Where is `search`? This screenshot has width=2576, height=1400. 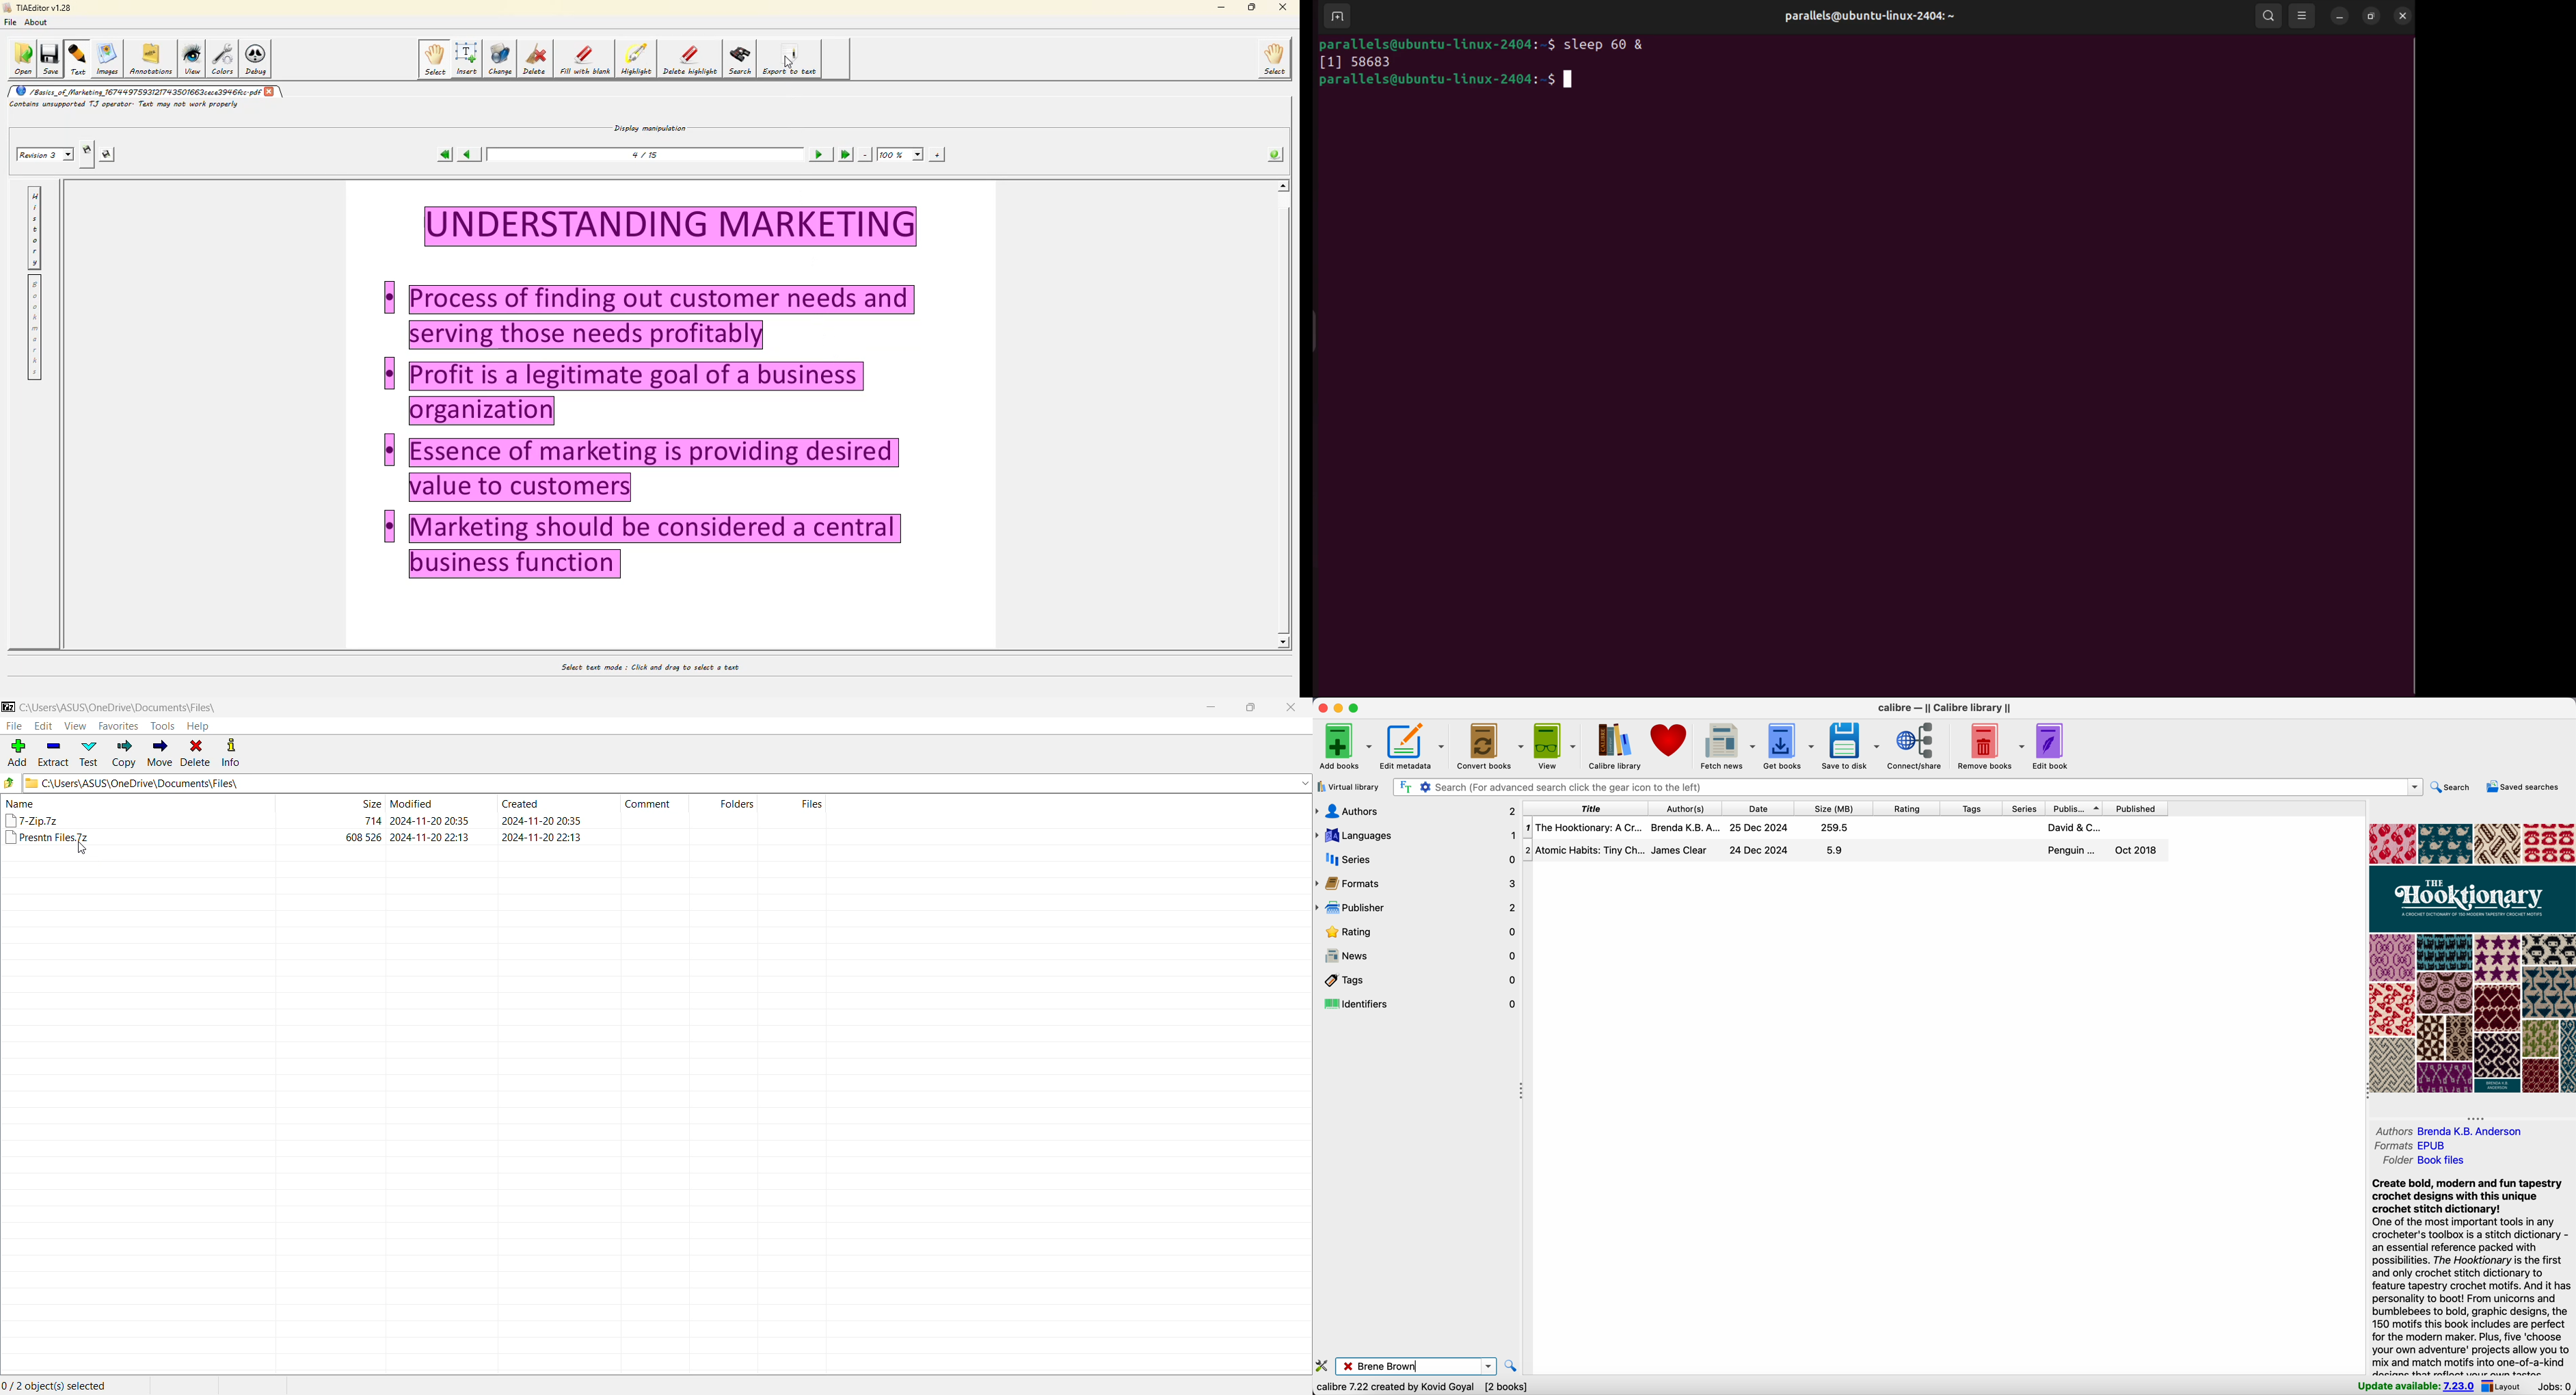
search is located at coordinates (2452, 787).